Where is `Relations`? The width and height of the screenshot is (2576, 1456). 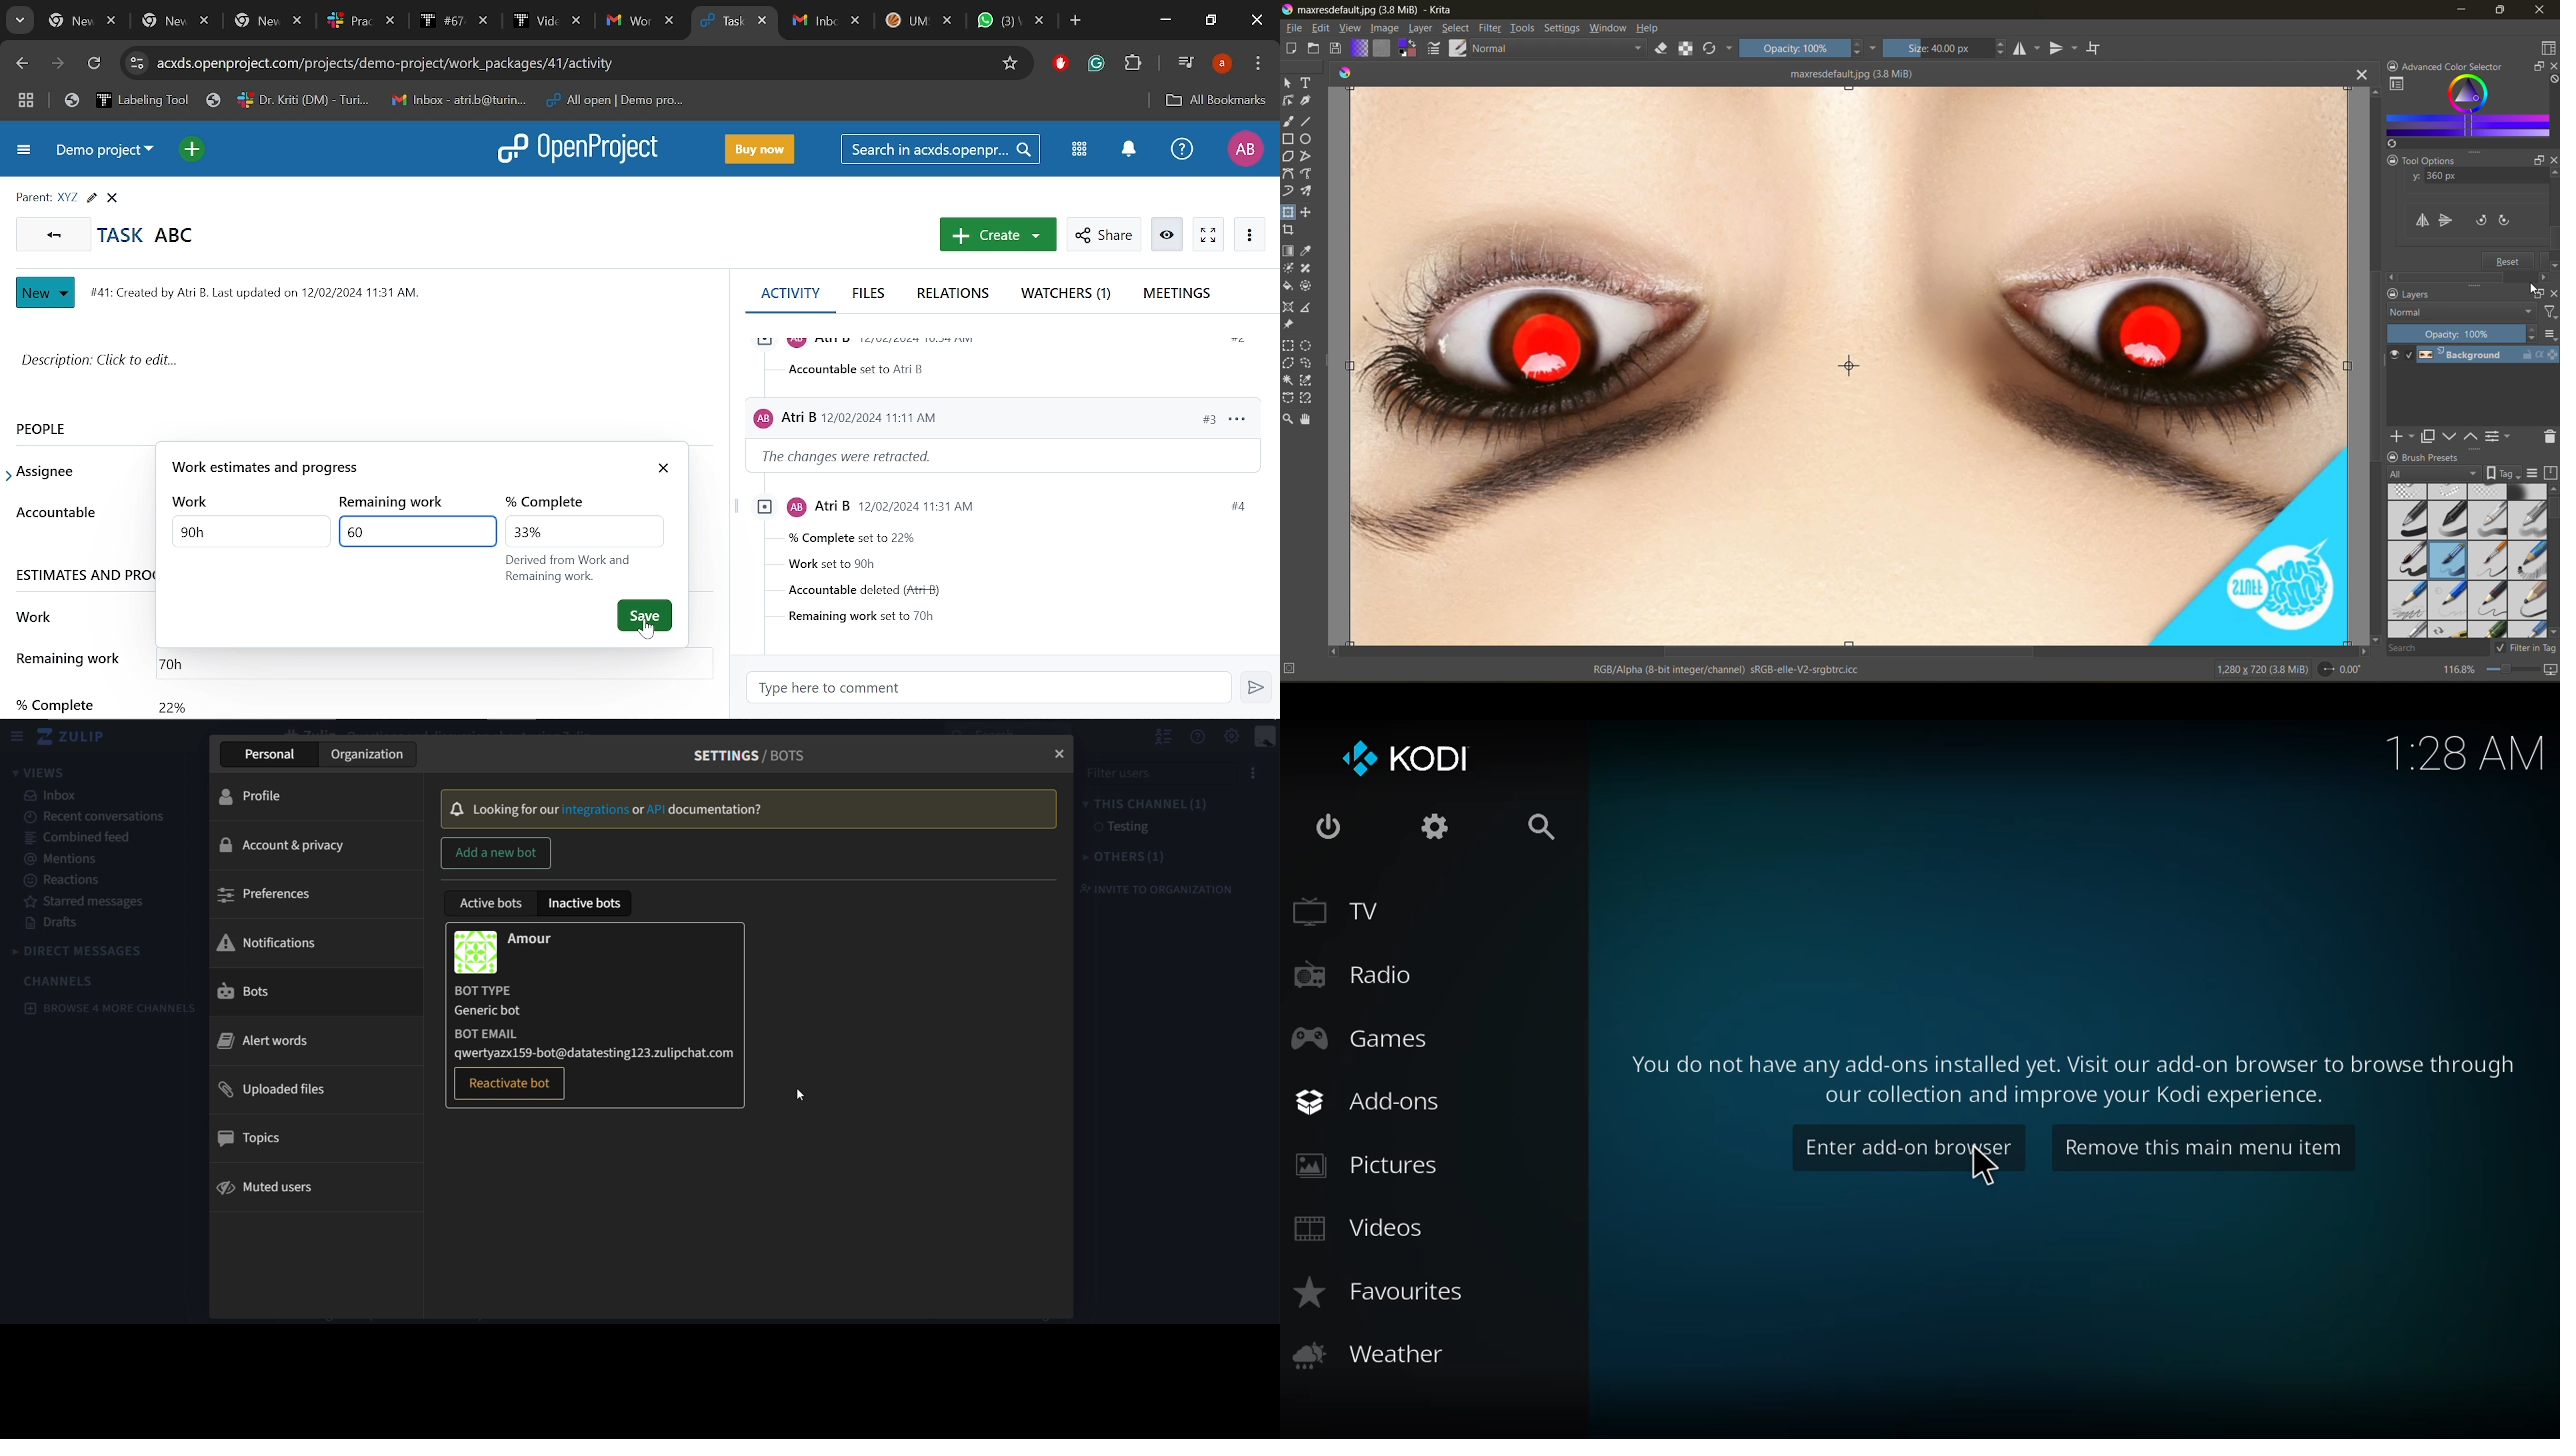 Relations is located at coordinates (953, 295).